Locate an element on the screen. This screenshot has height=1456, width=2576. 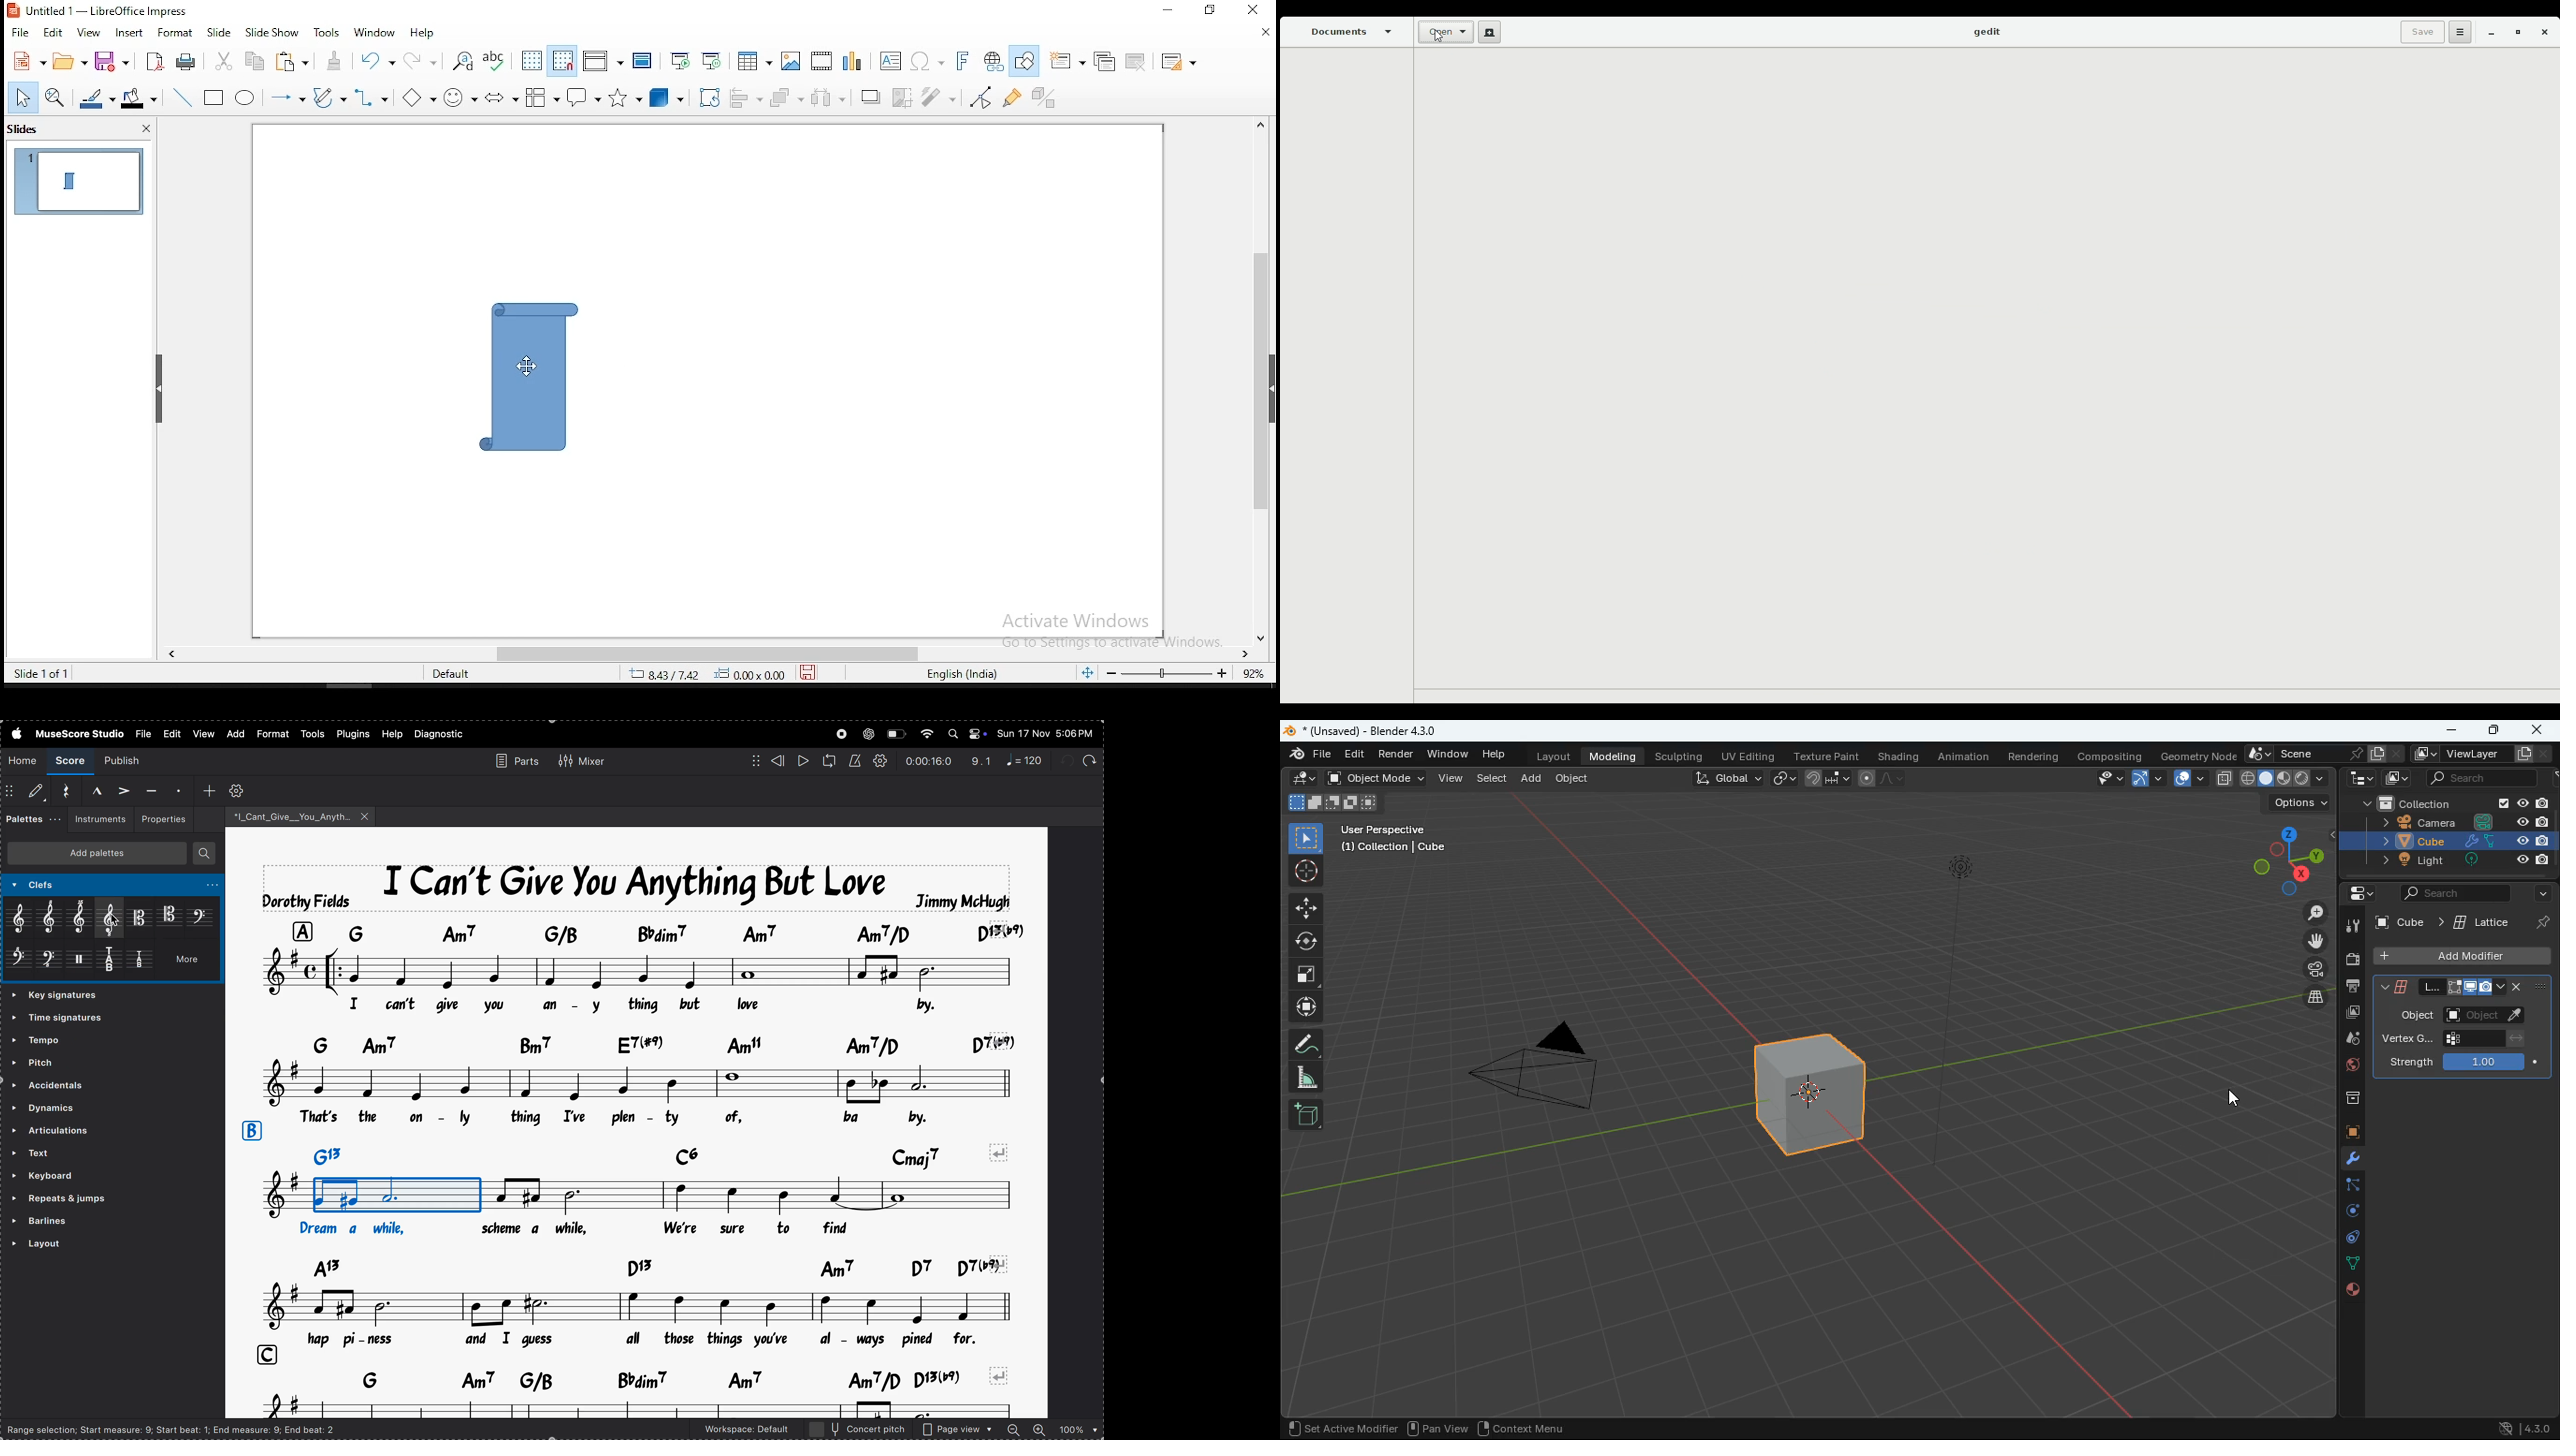
file is located at coordinates (142, 732).